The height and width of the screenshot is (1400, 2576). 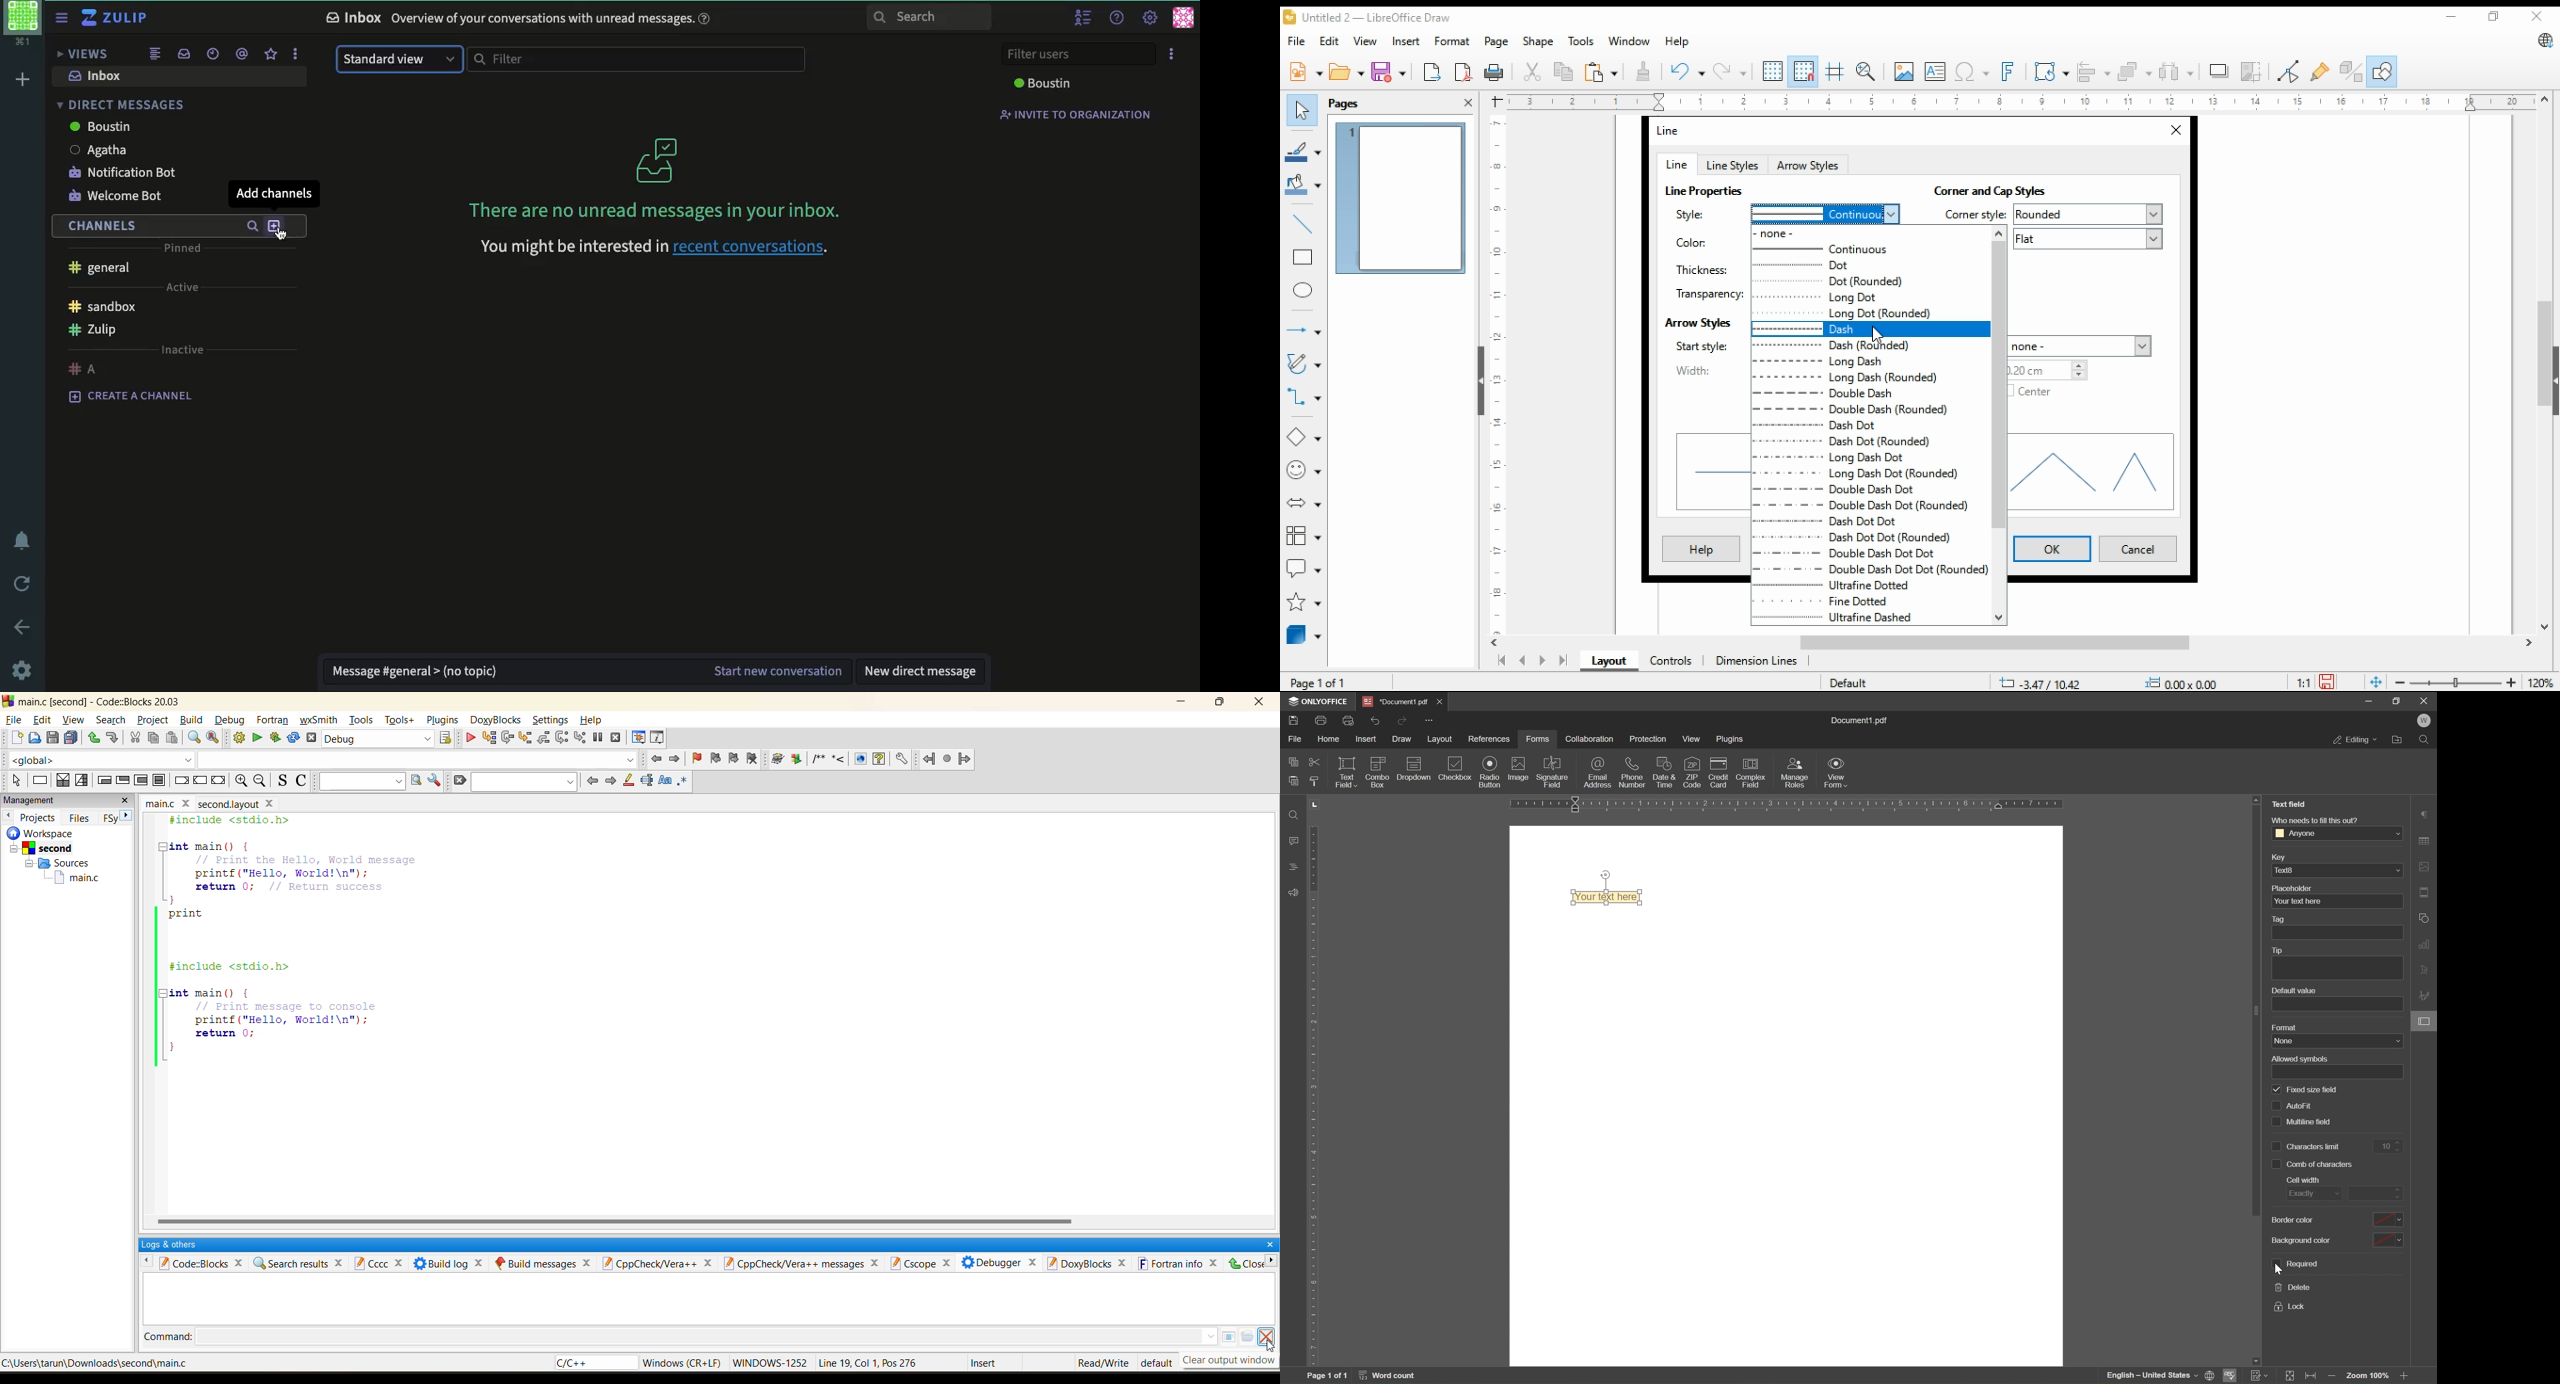 What do you see at coordinates (1878, 335) in the screenshot?
I see `mouse pointer` at bounding box center [1878, 335].